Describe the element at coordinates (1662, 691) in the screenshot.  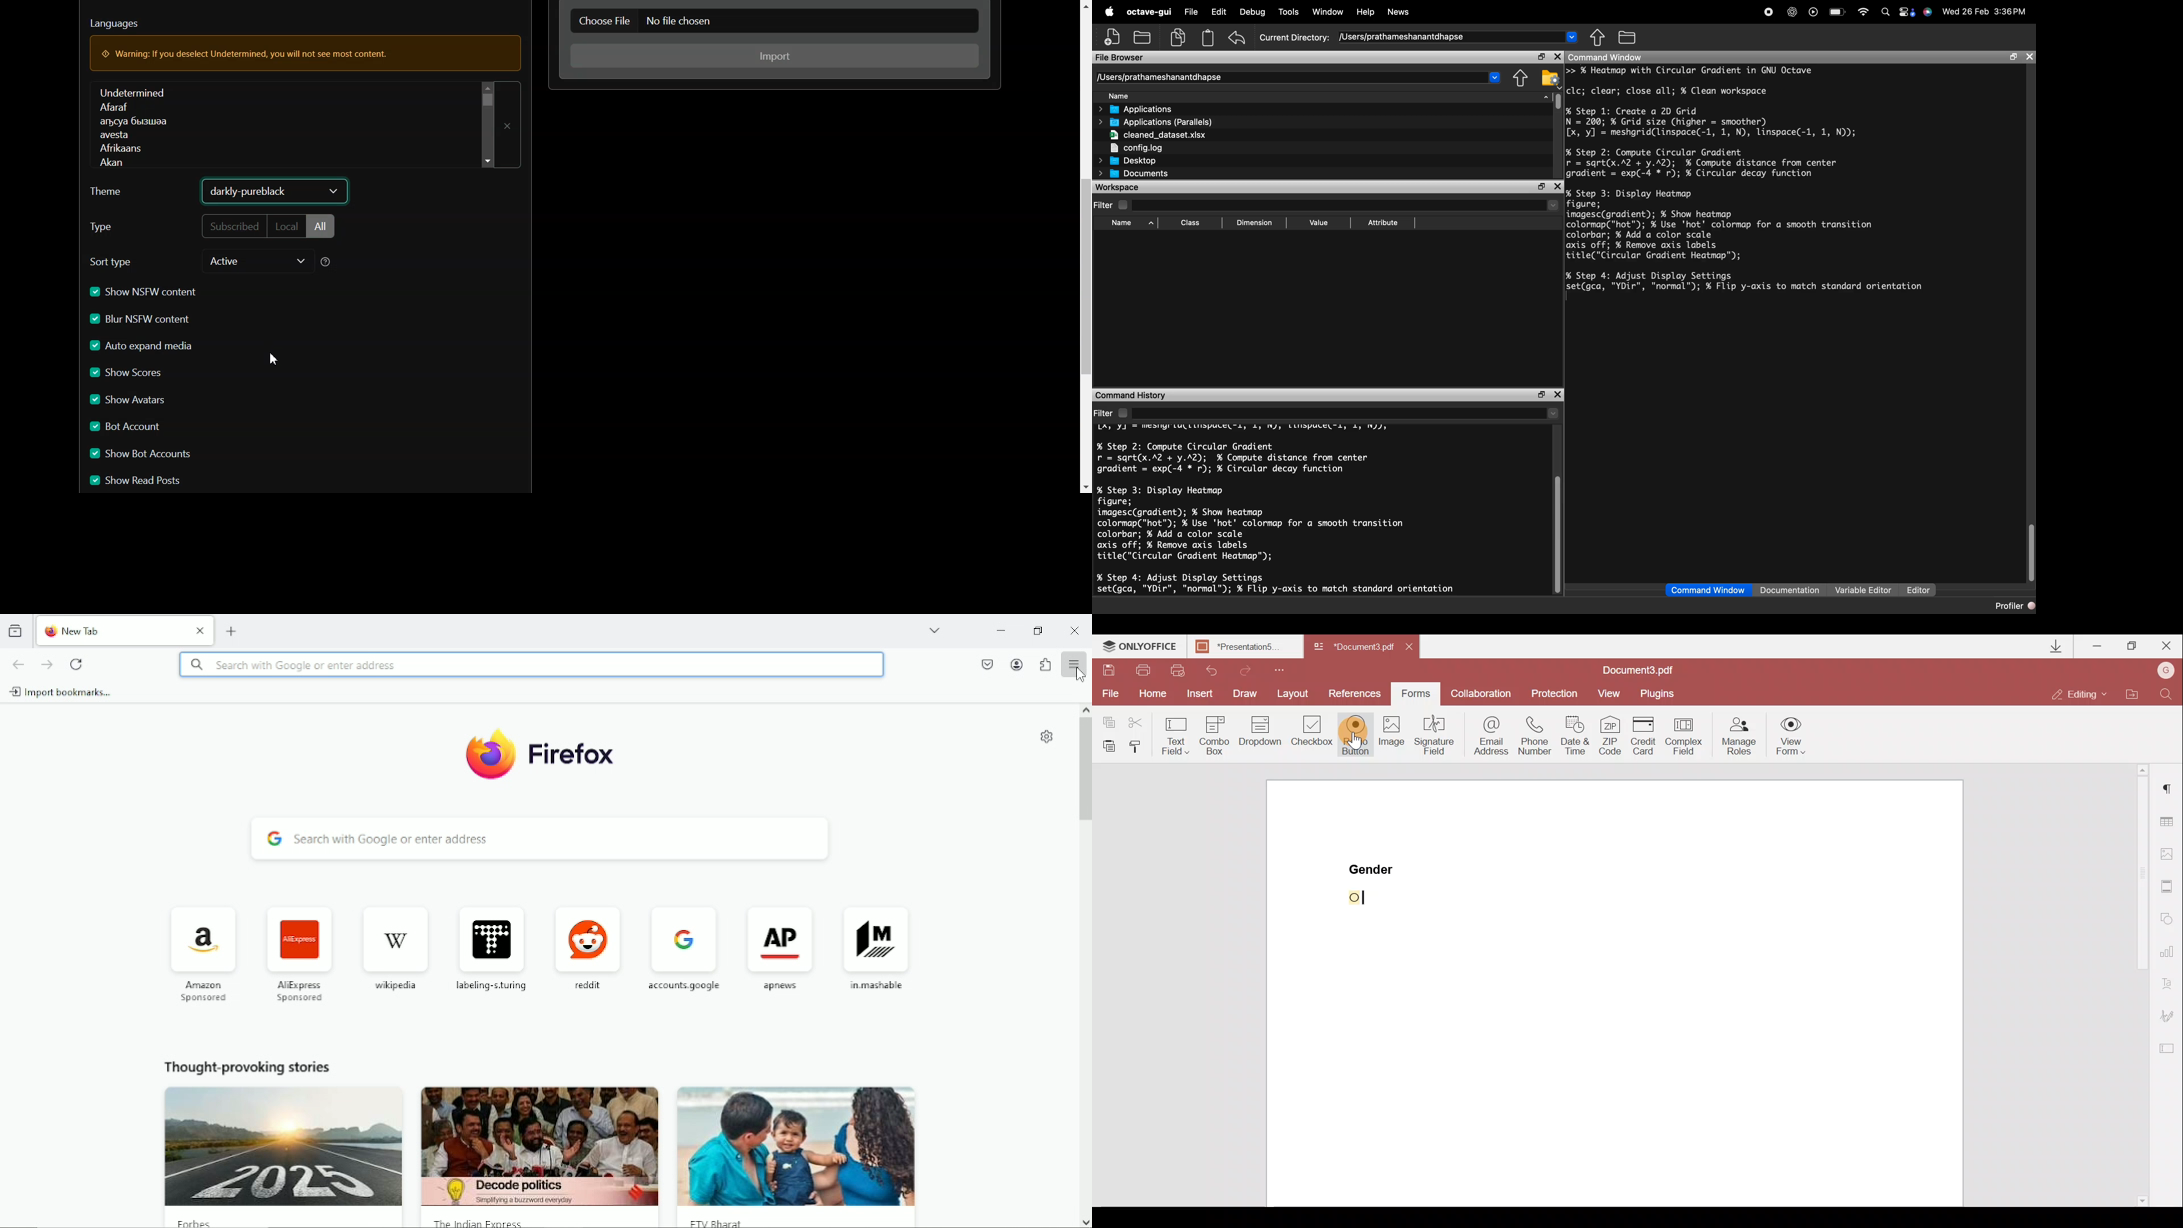
I see `Plugins` at that location.